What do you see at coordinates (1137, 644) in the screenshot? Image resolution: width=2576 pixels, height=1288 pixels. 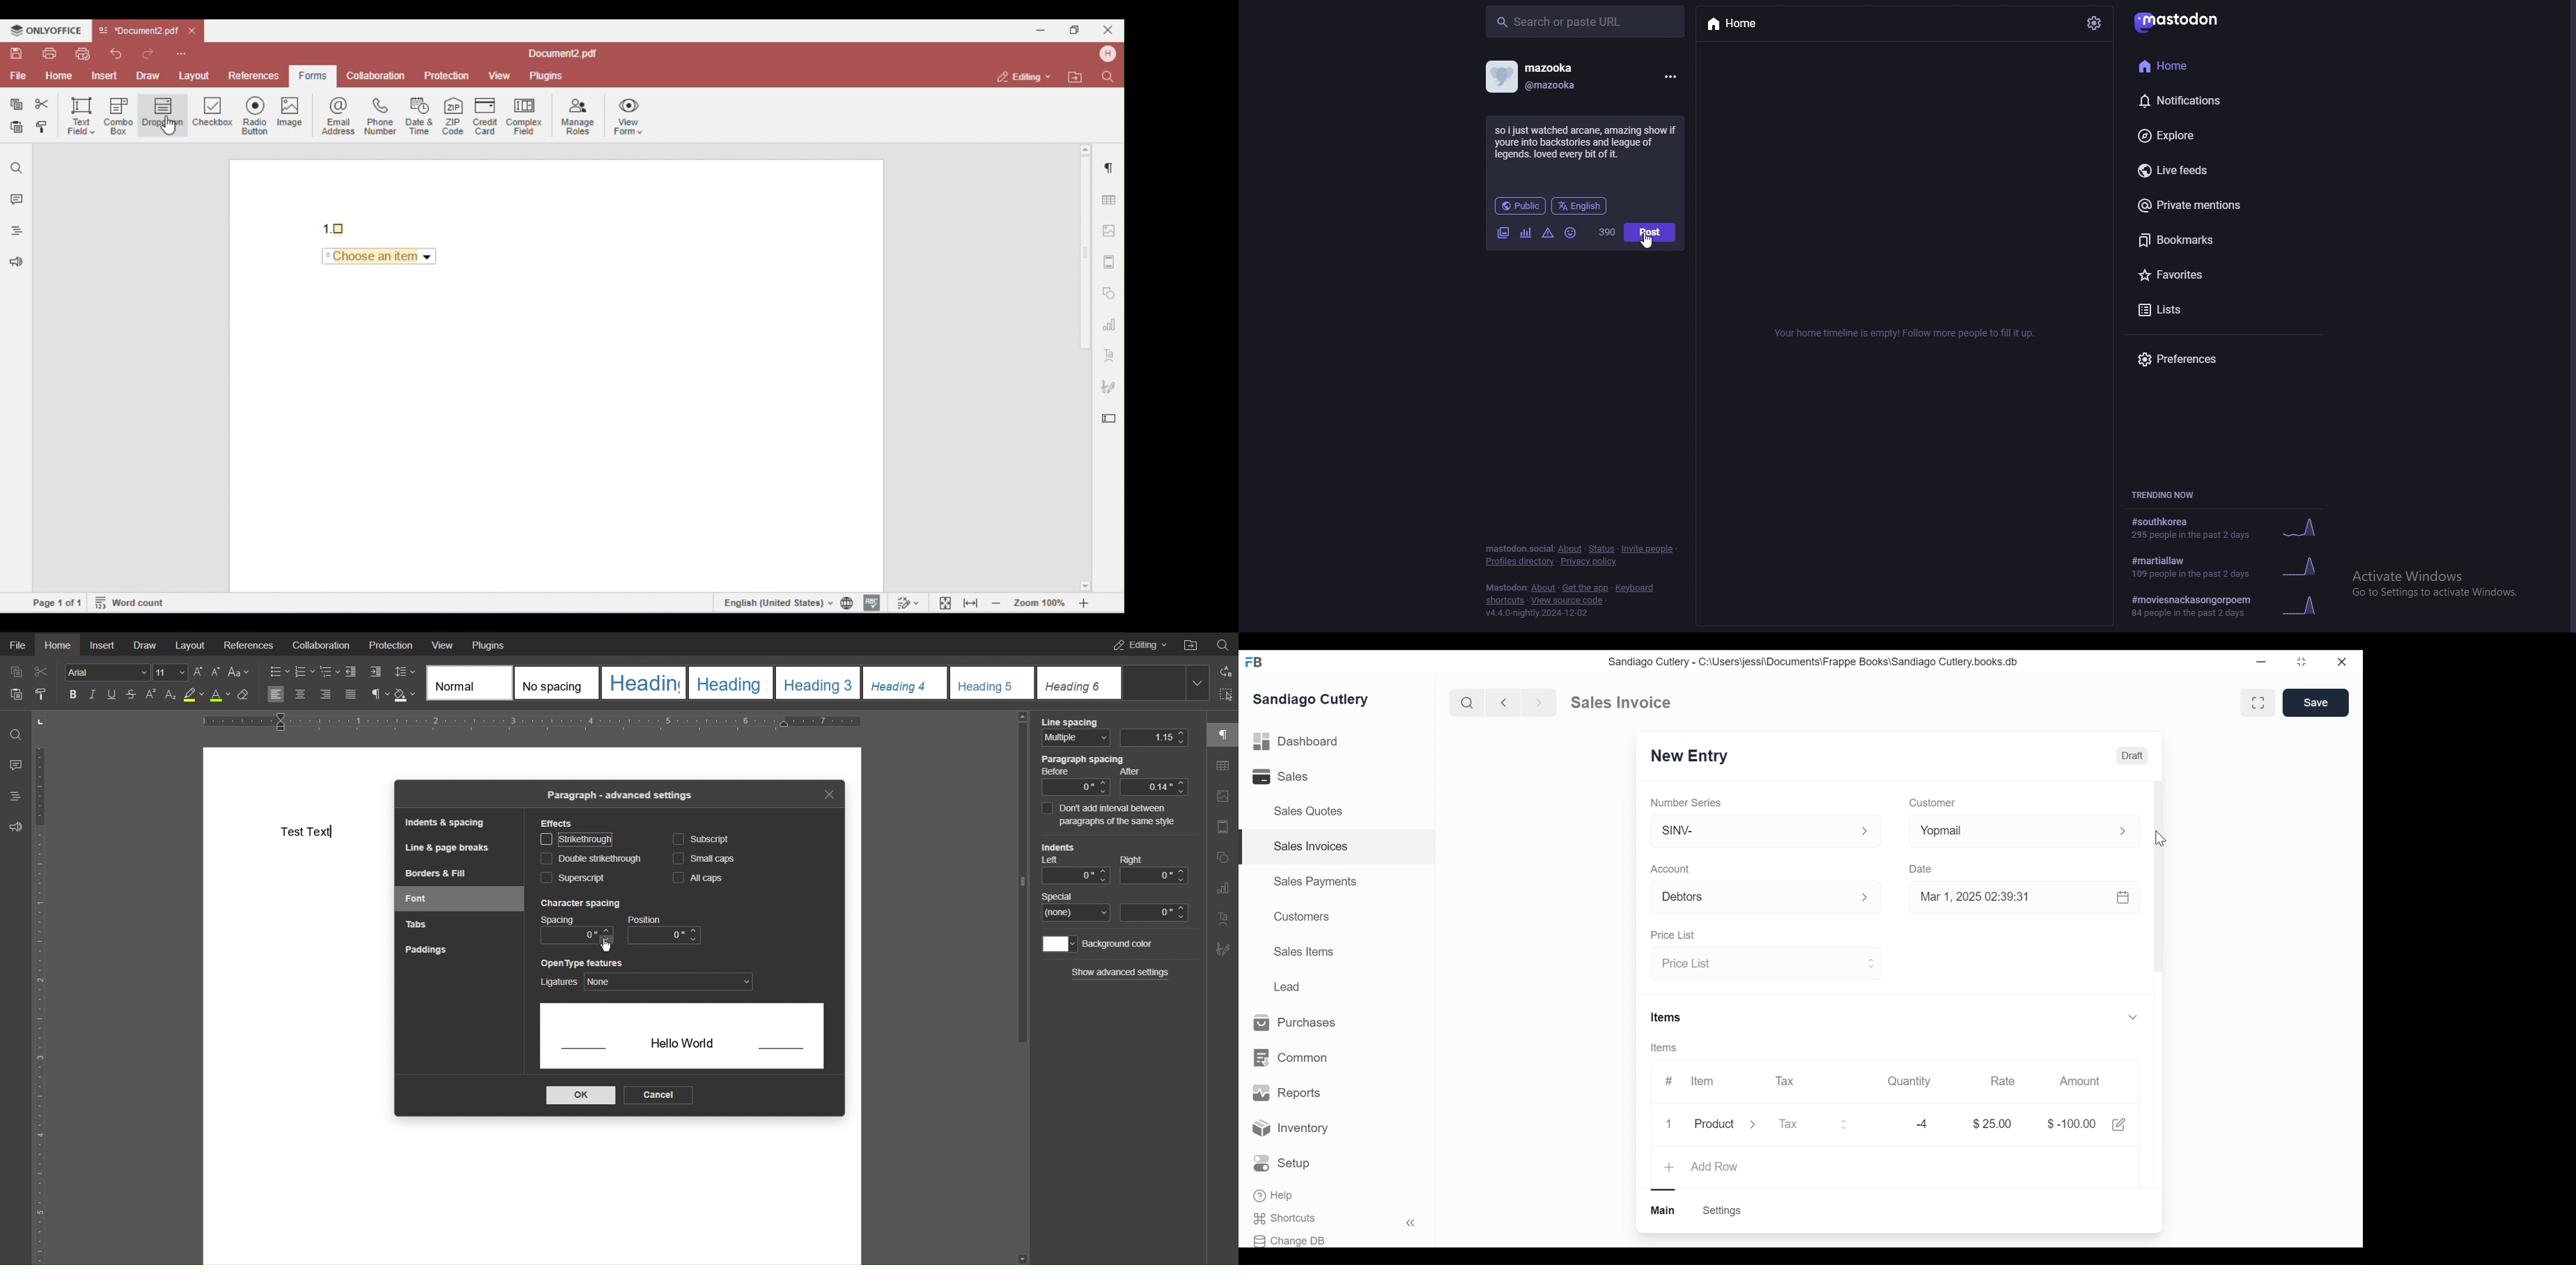 I see `Editing` at bounding box center [1137, 644].